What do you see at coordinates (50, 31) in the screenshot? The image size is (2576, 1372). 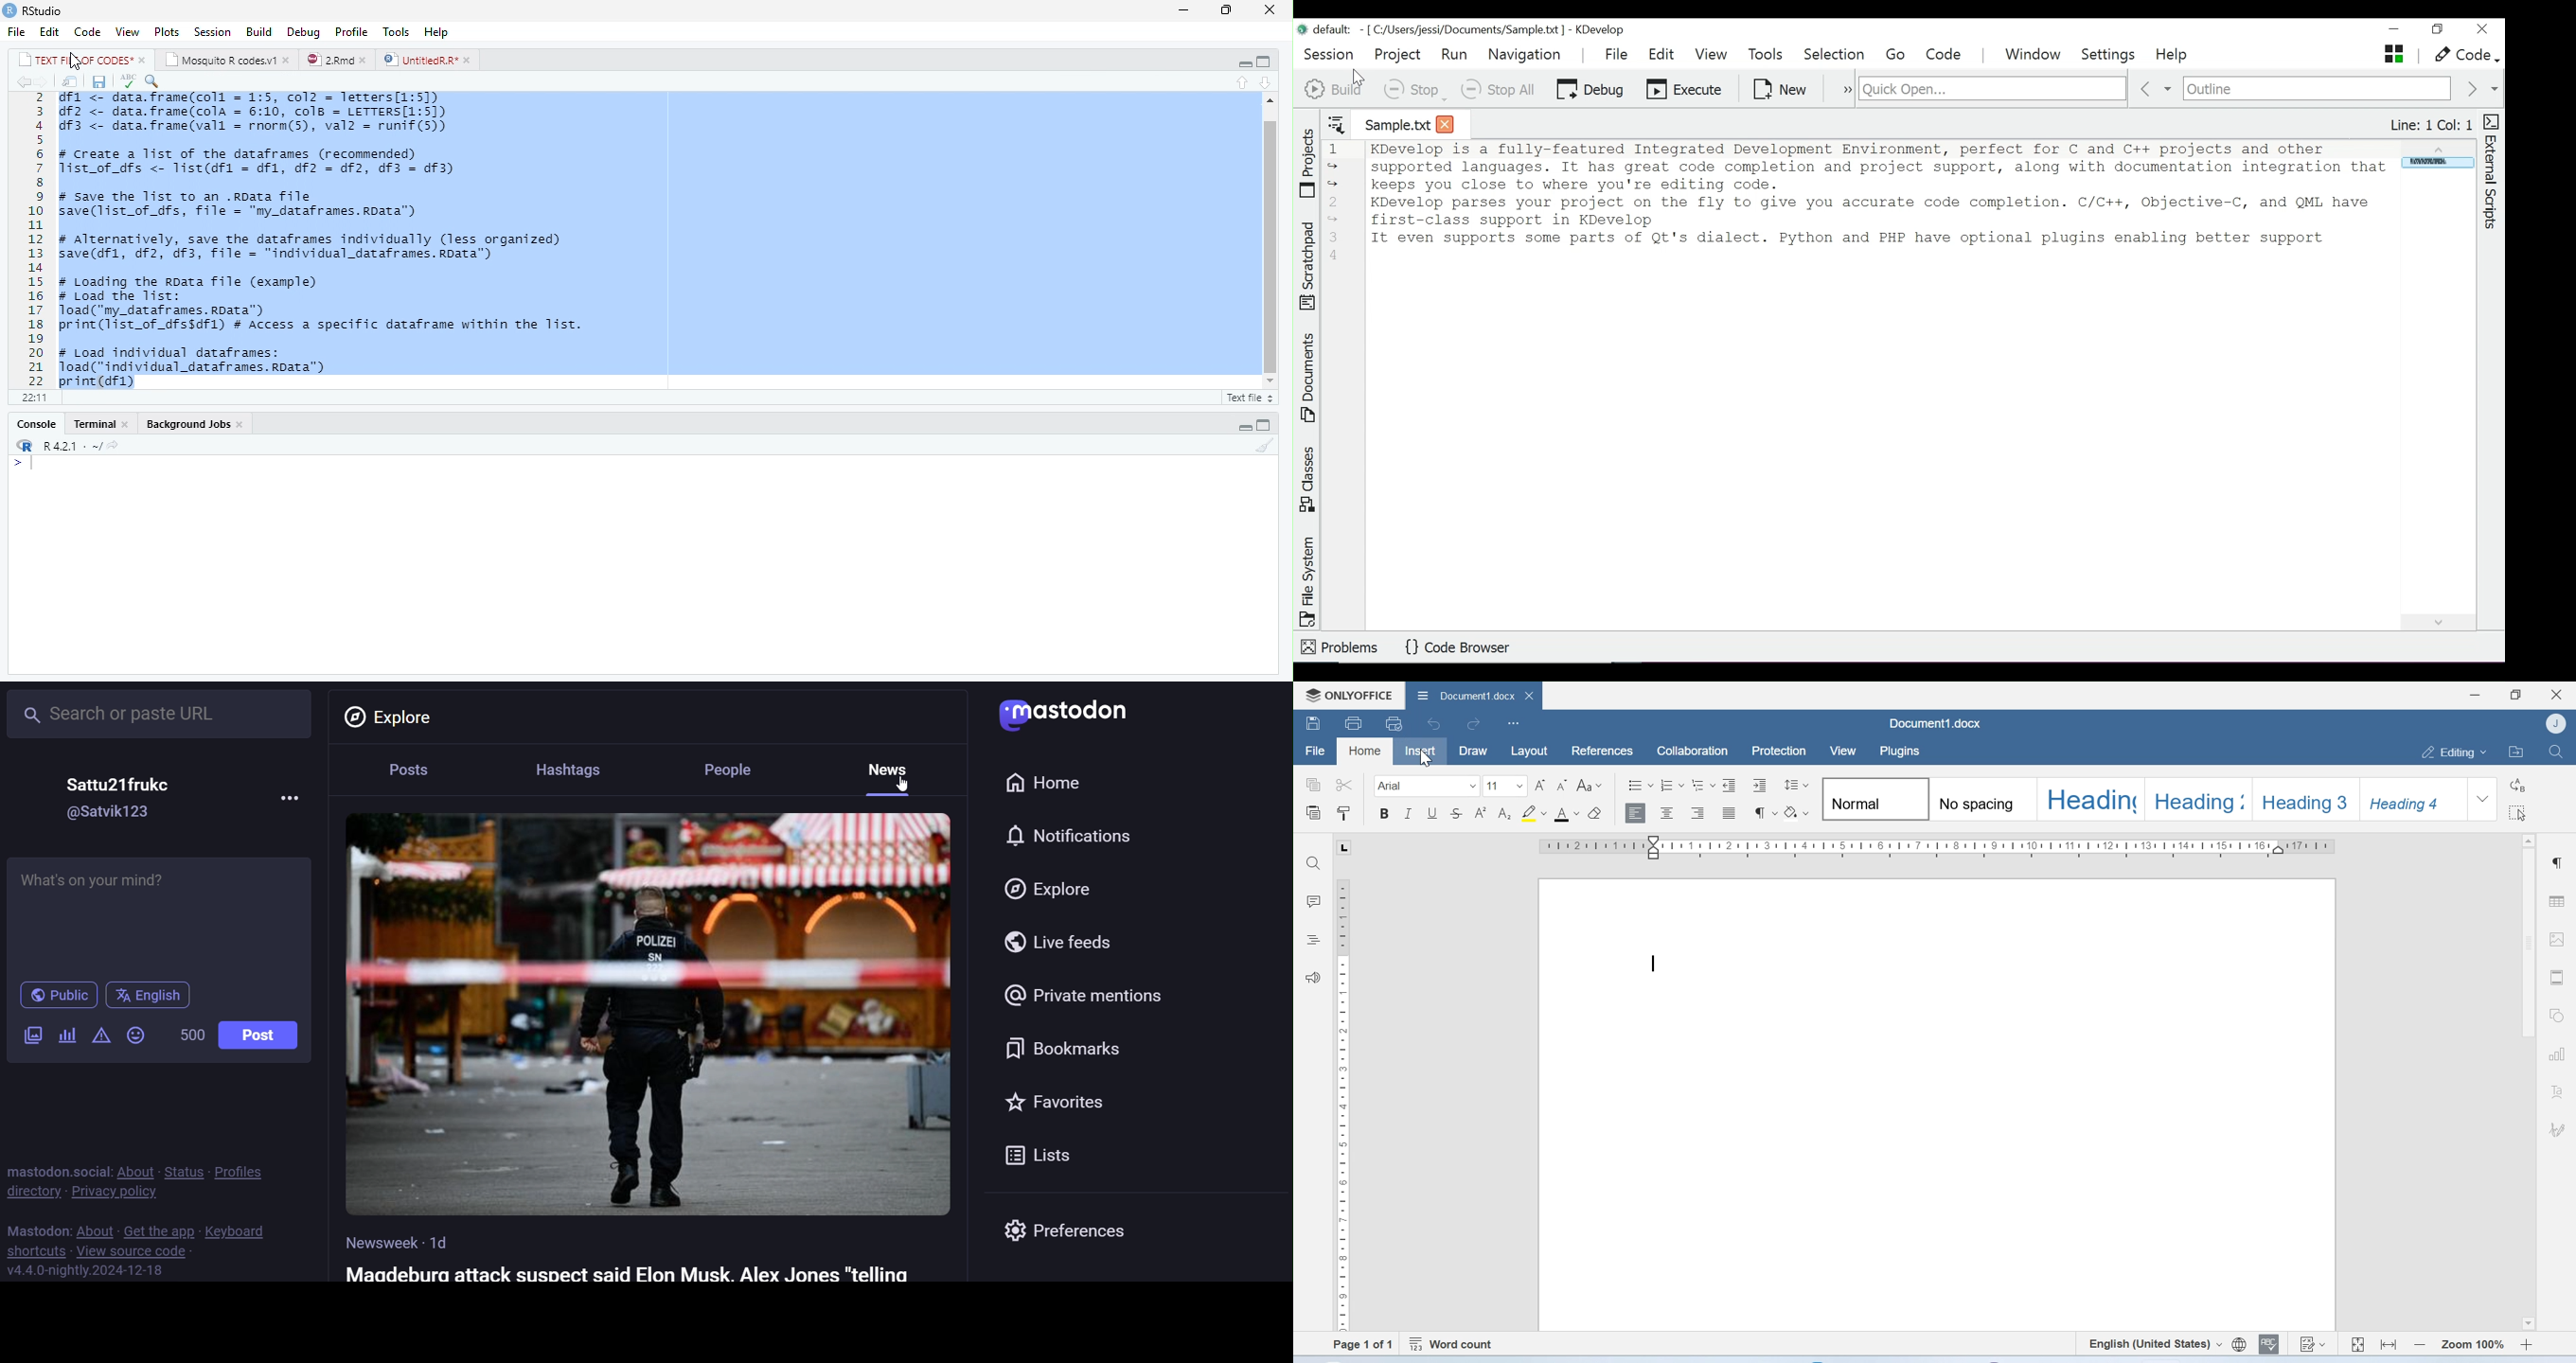 I see `Edit` at bounding box center [50, 31].